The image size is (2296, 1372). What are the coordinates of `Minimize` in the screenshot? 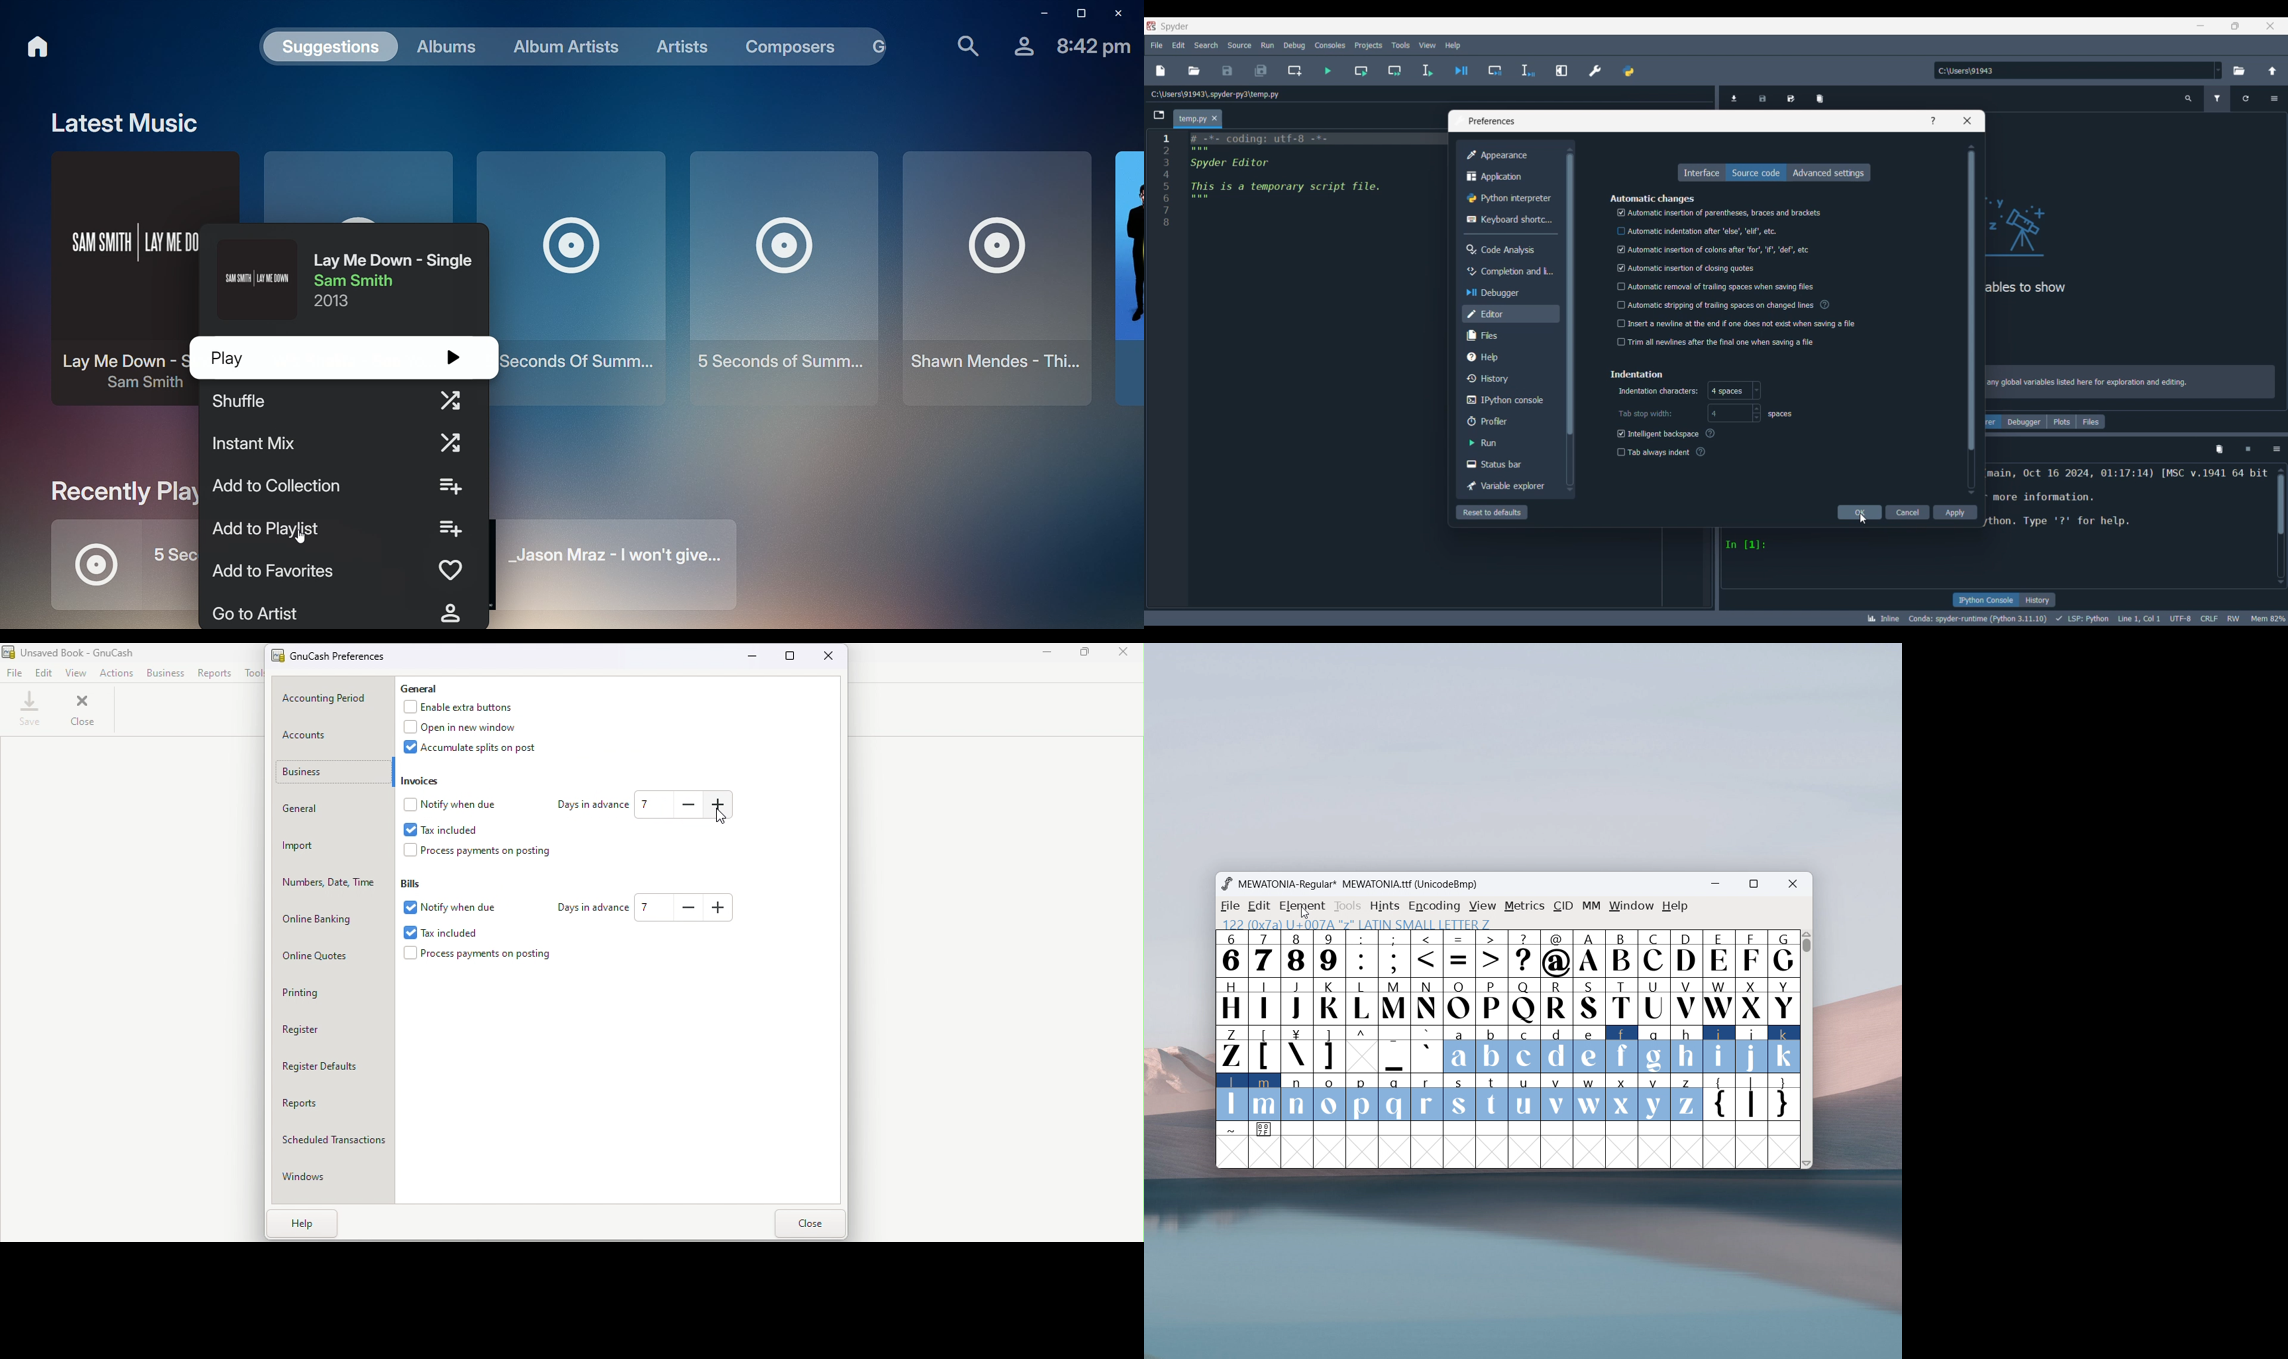 It's located at (756, 658).